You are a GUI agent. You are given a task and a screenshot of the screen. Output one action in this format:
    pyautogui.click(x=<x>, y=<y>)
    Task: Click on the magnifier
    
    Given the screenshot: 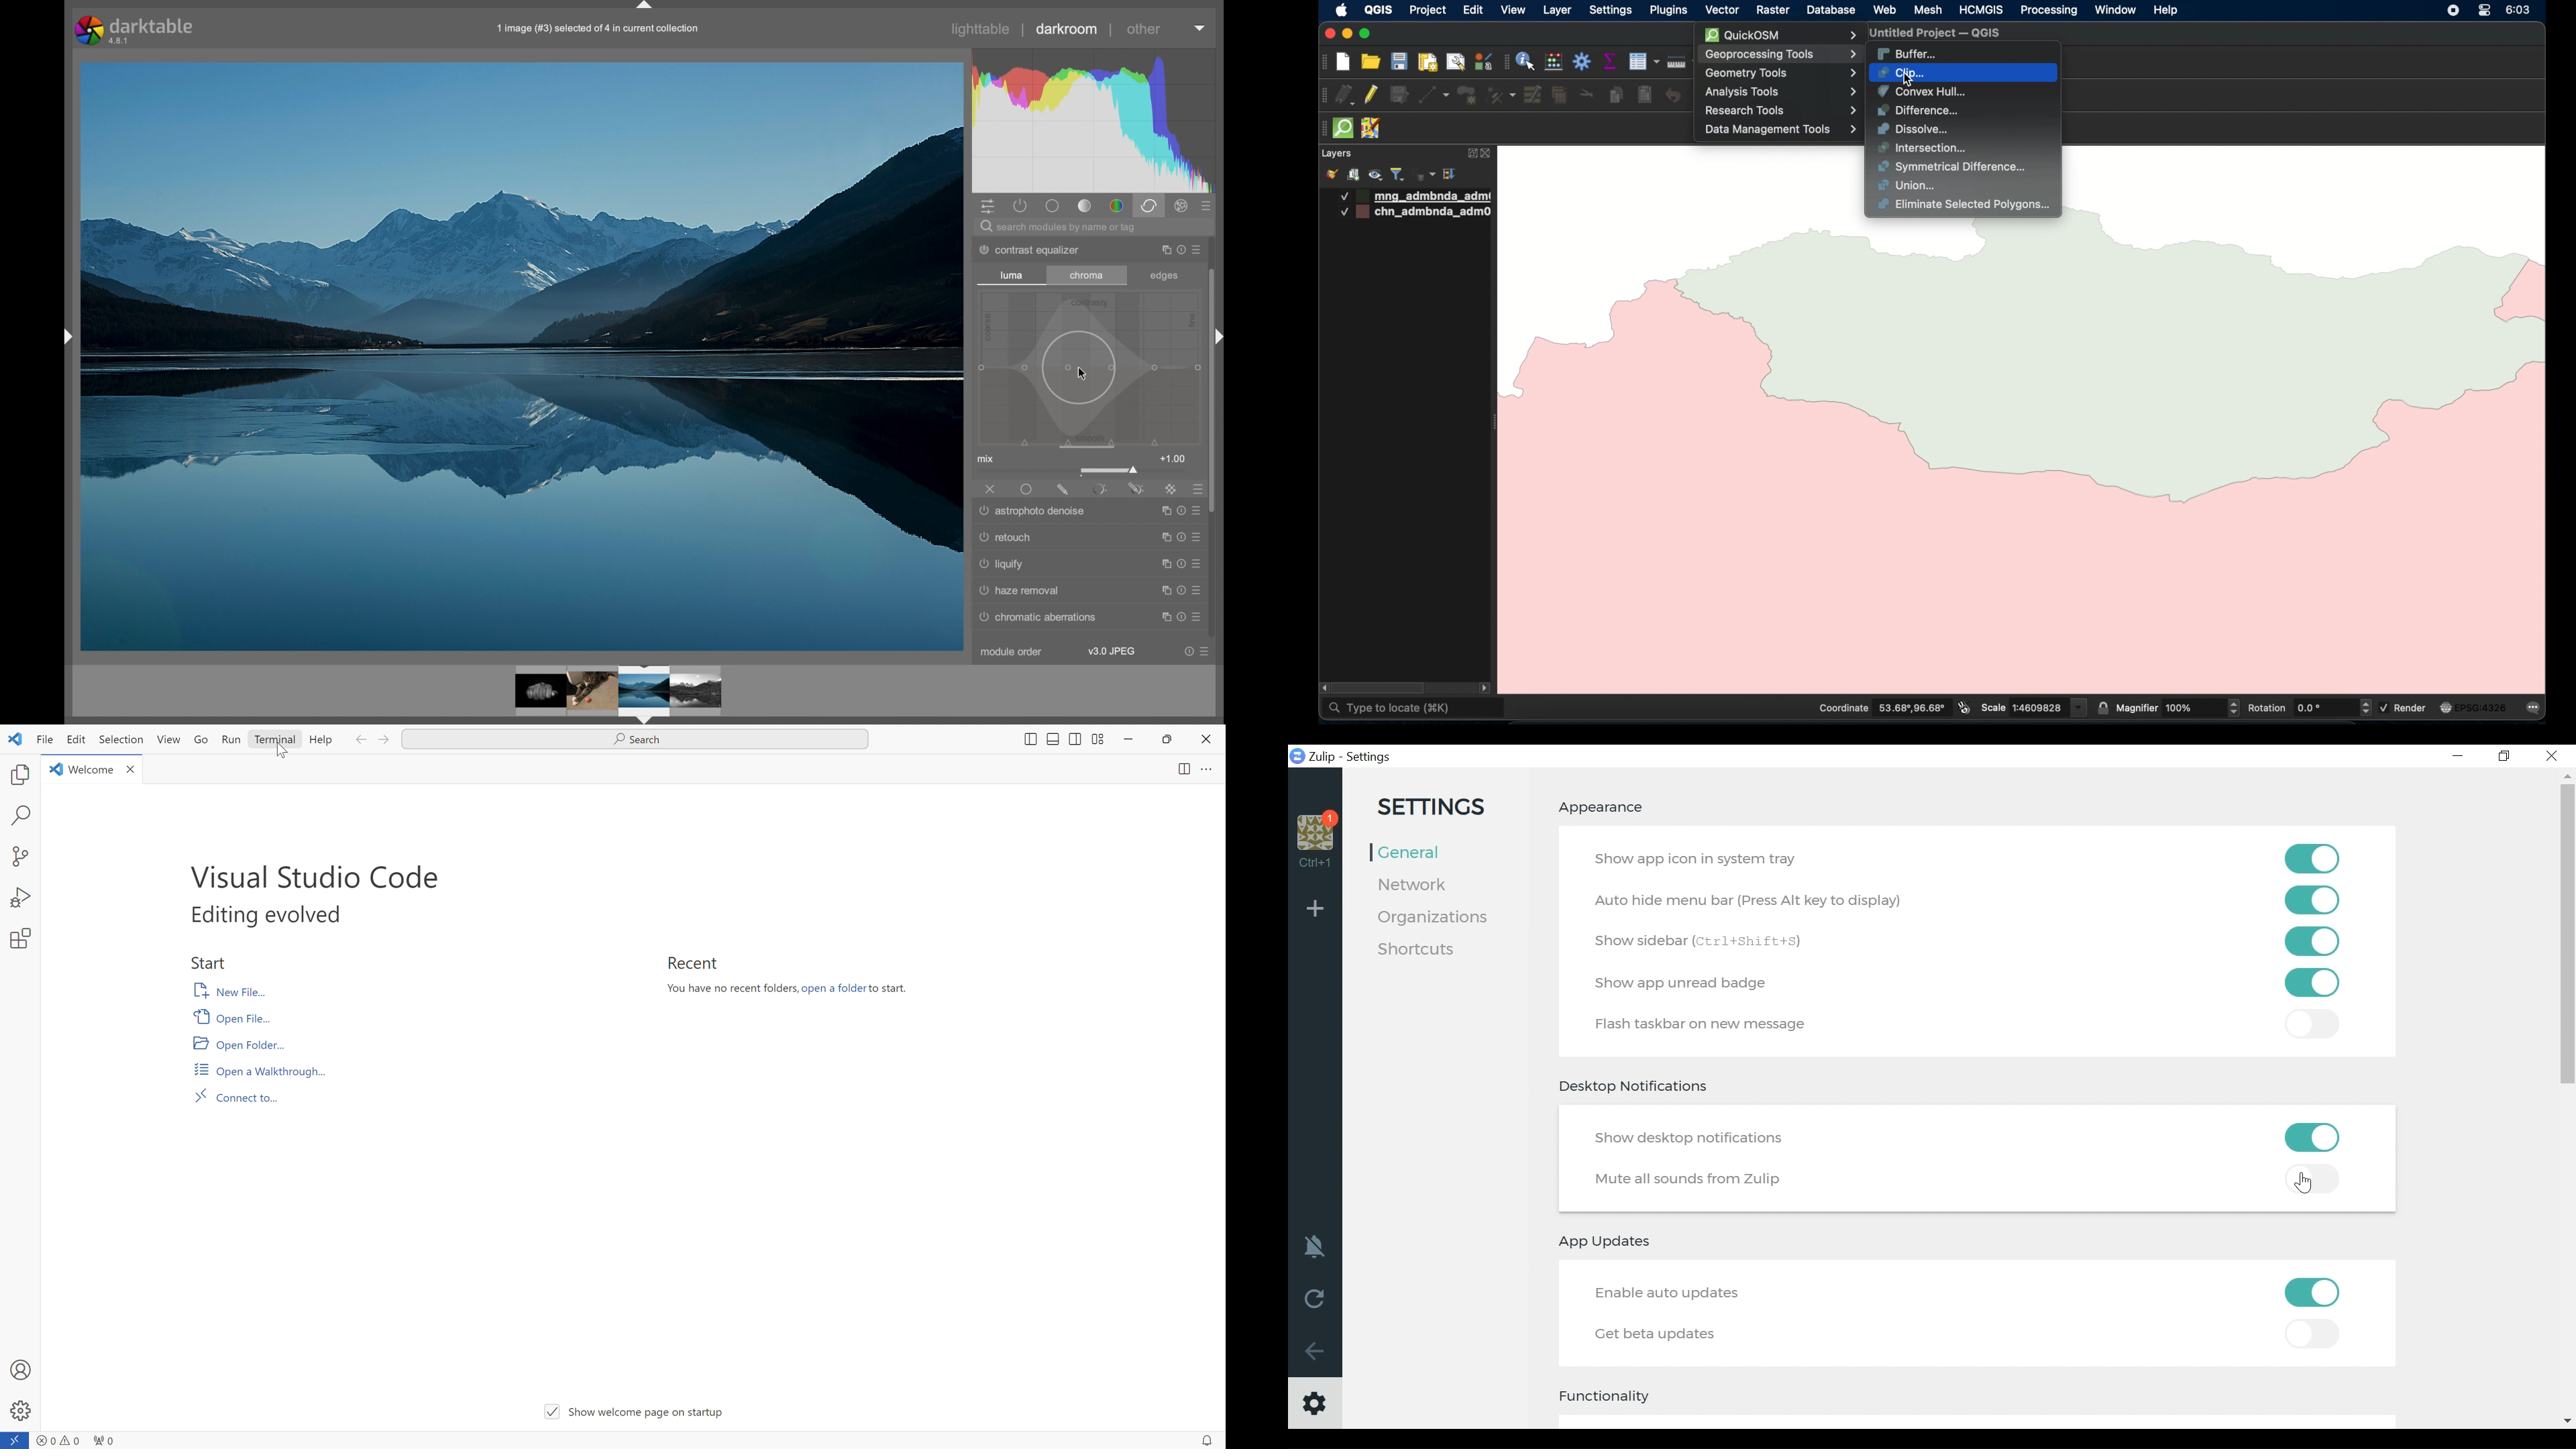 What is the action you would take?
    pyautogui.click(x=2178, y=707)
    